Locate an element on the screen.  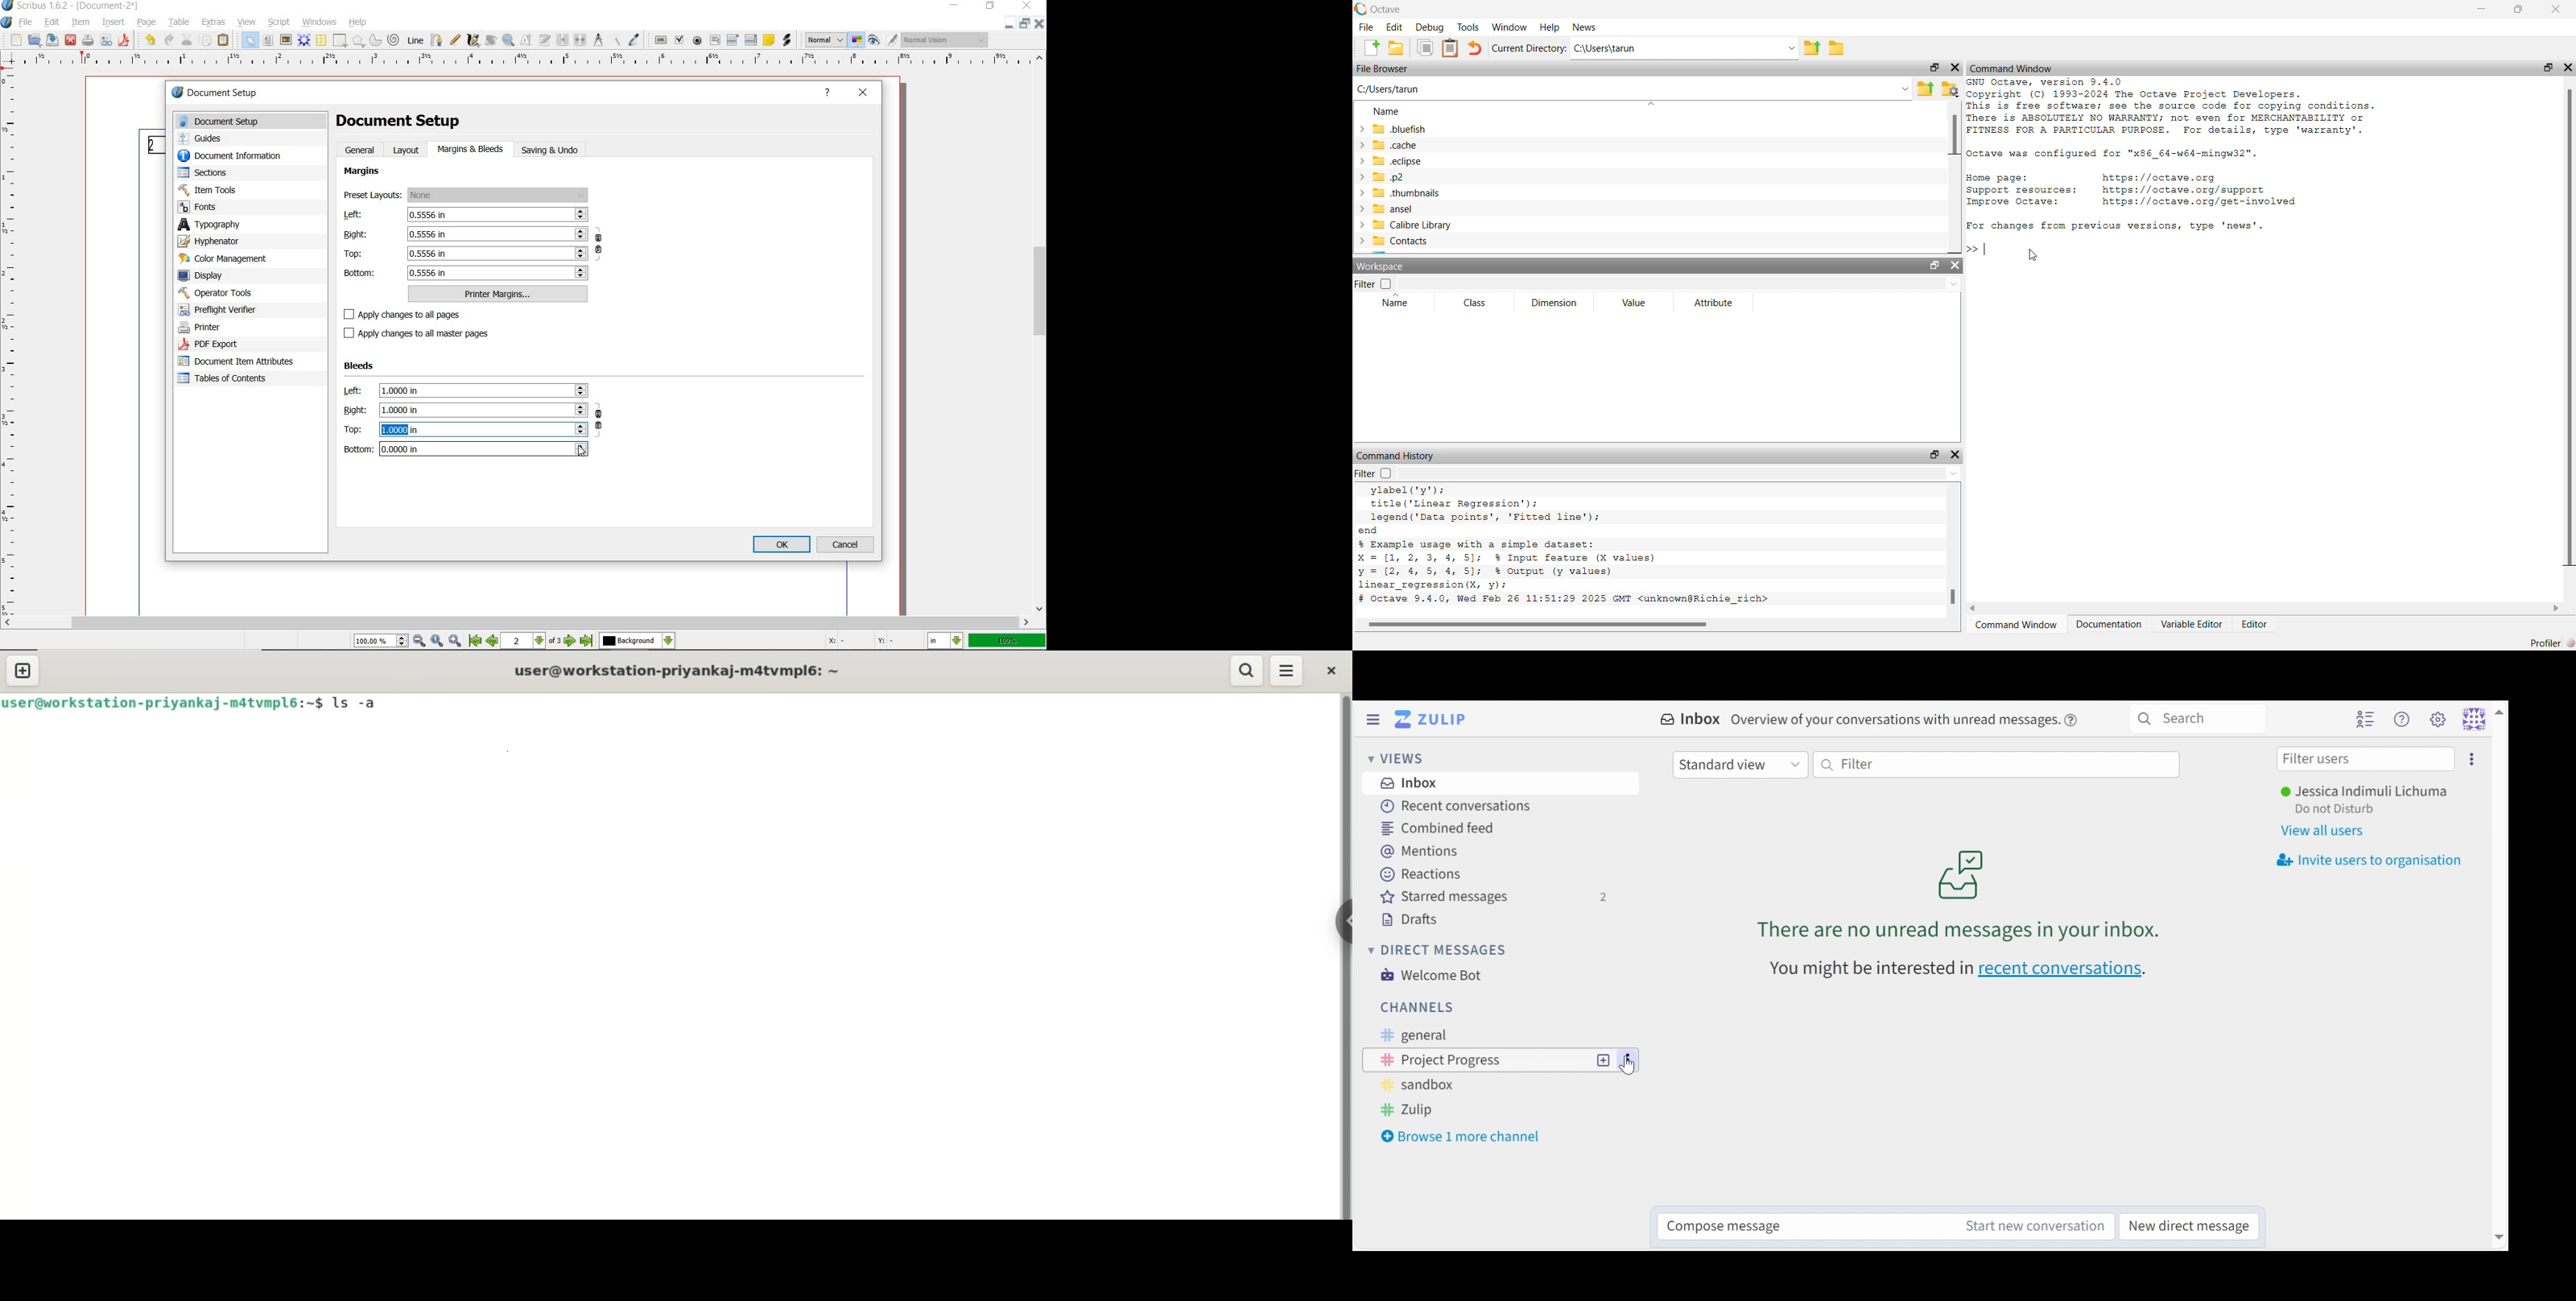
scrollbar is located at coordinates (1040, 333).